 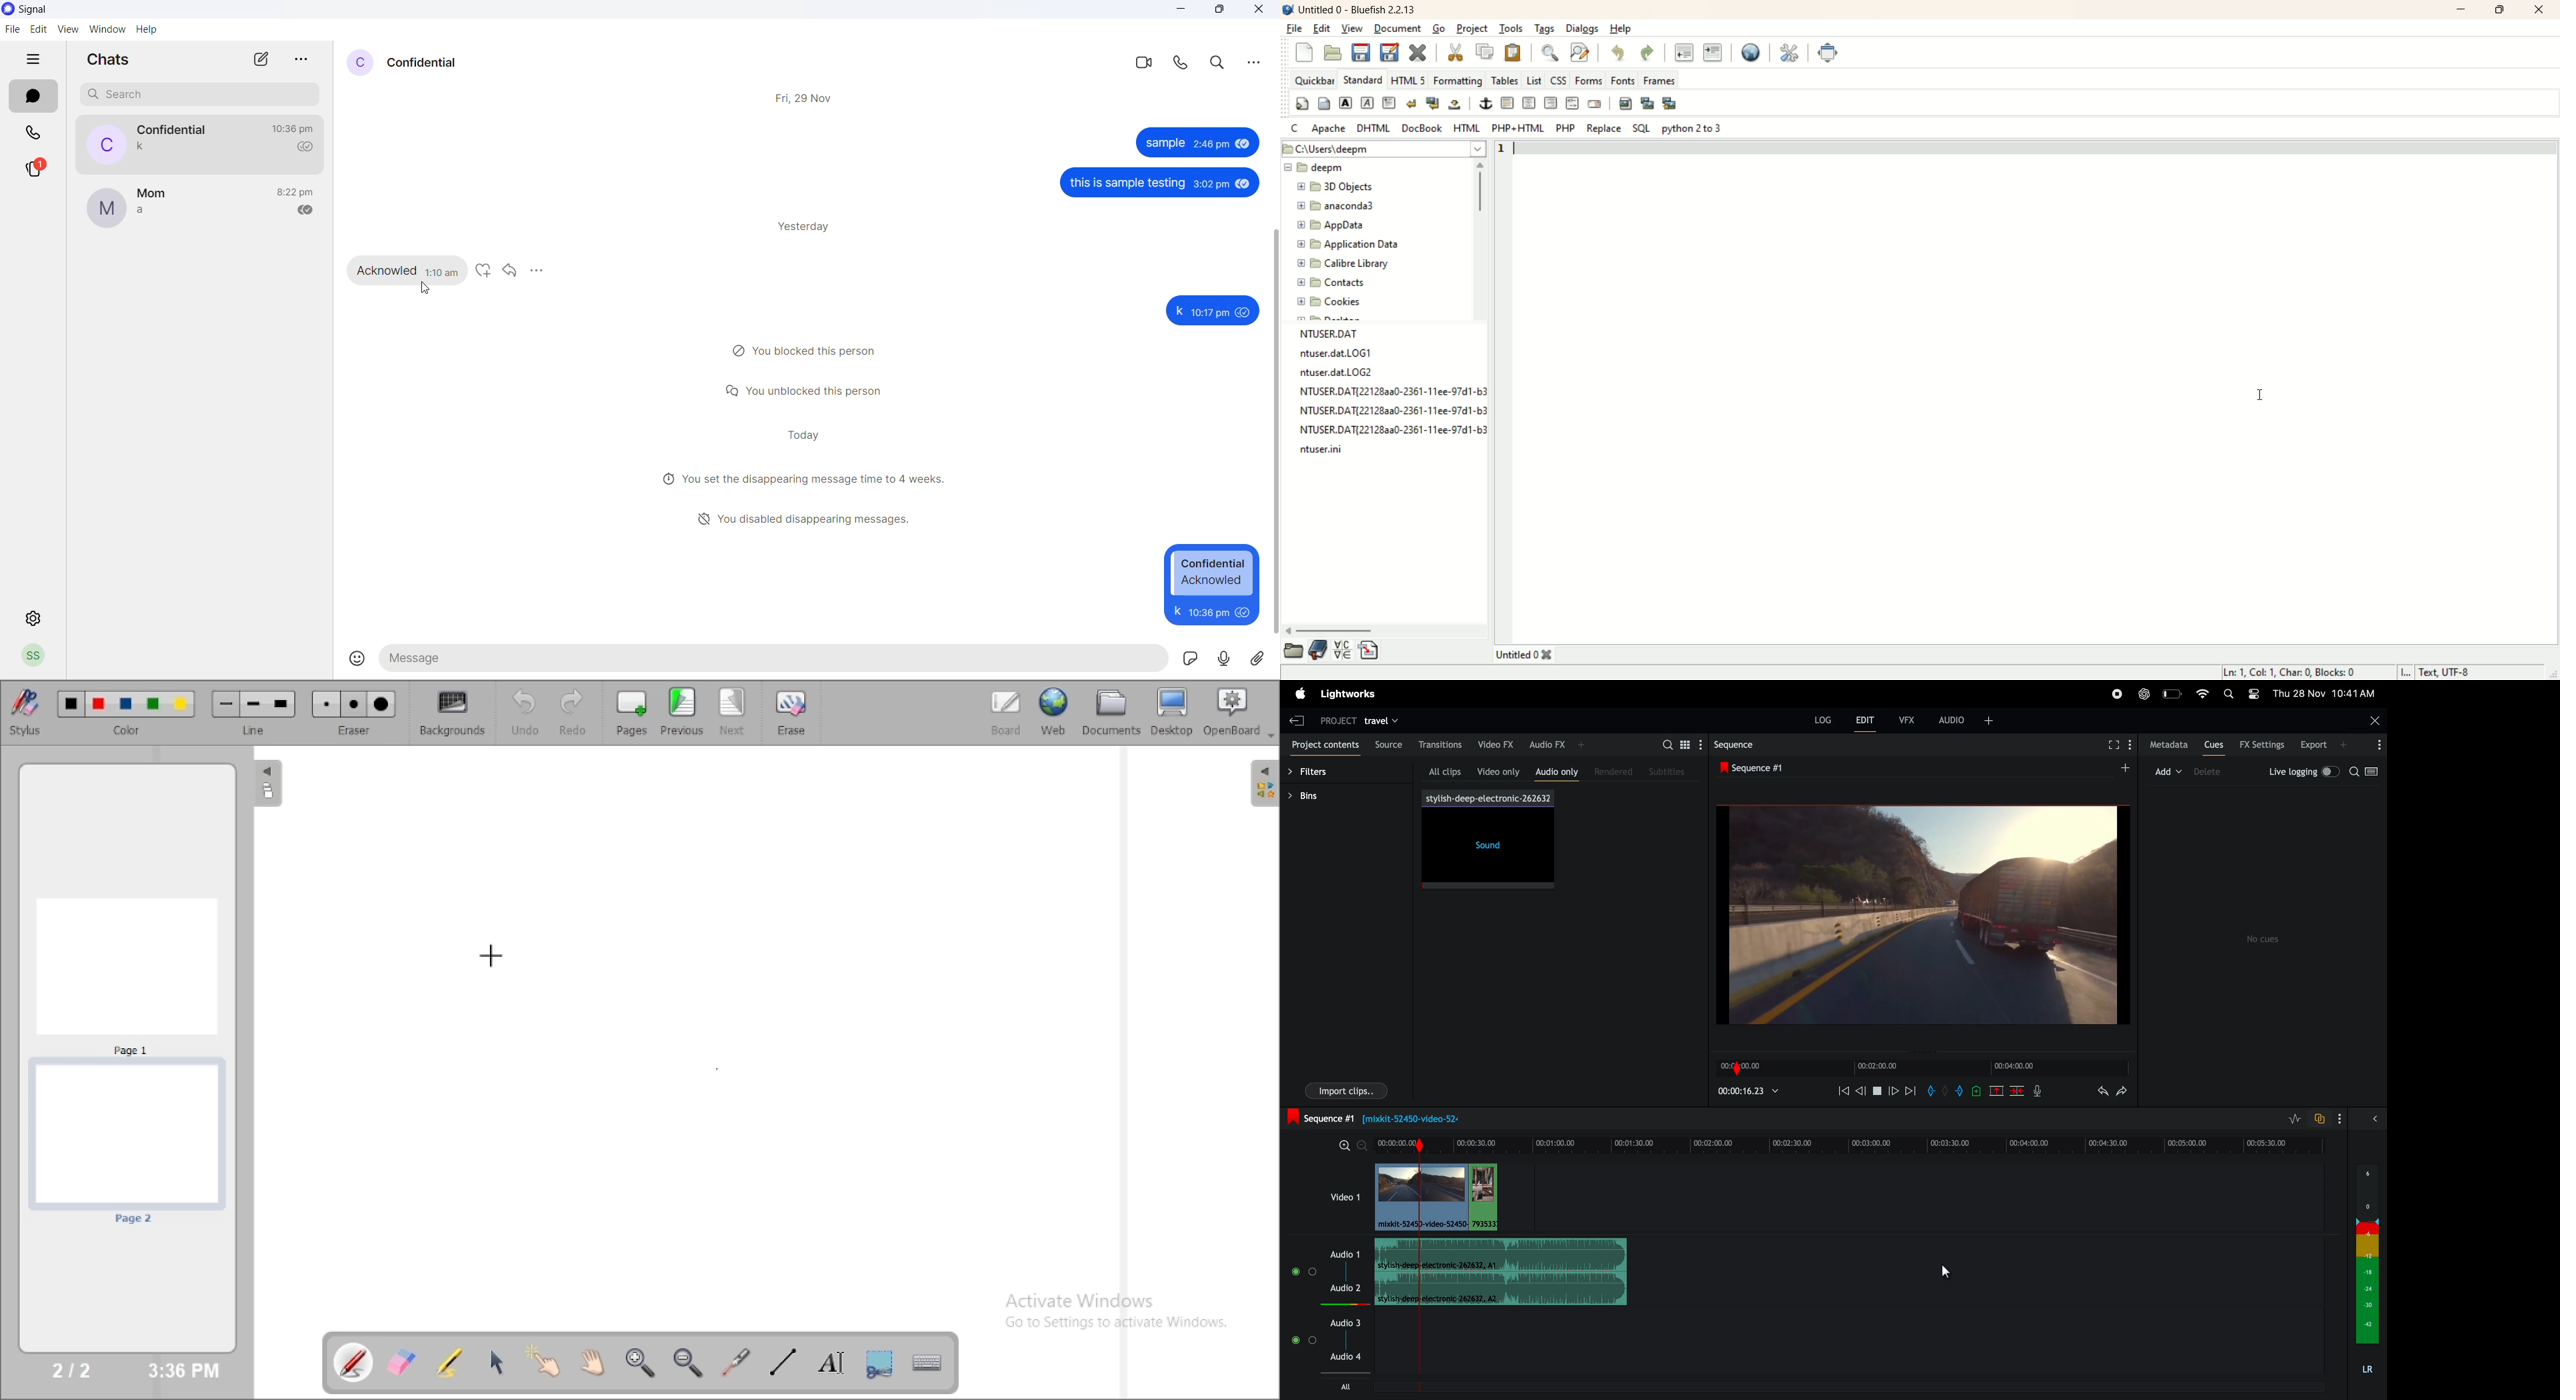 I want to click on Fx settings, so click(x=2263, y=744).